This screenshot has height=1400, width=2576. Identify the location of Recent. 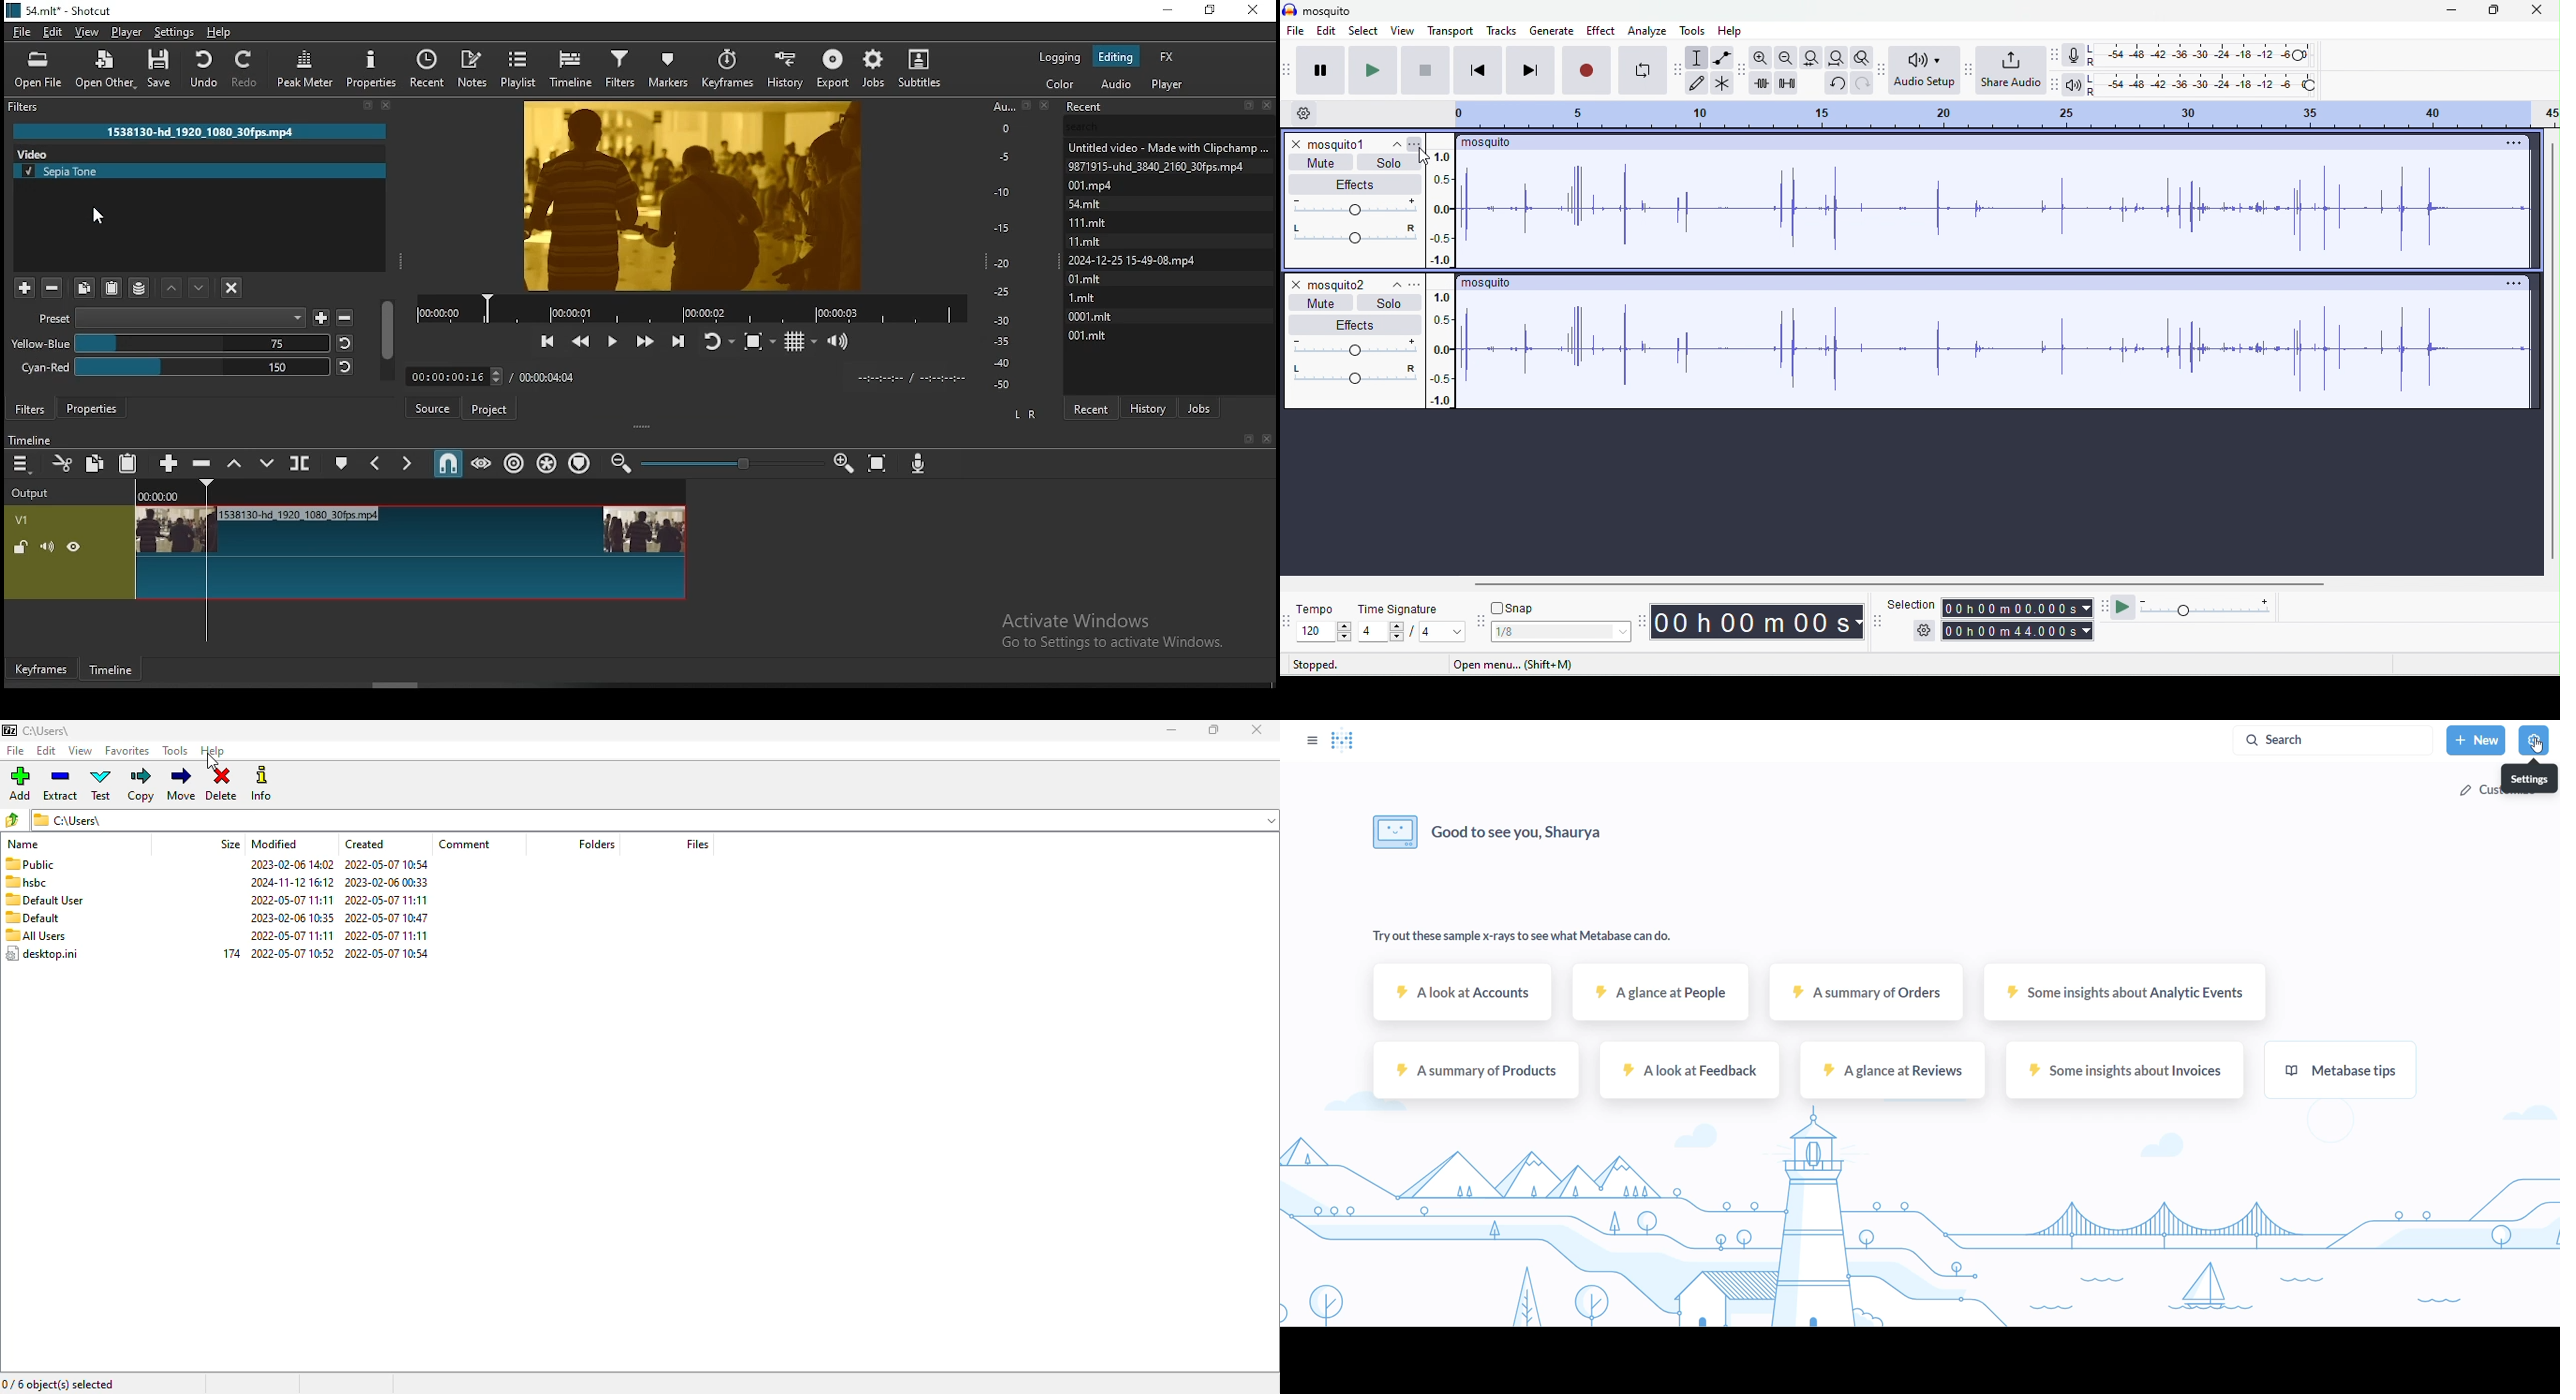
(1171, 104).